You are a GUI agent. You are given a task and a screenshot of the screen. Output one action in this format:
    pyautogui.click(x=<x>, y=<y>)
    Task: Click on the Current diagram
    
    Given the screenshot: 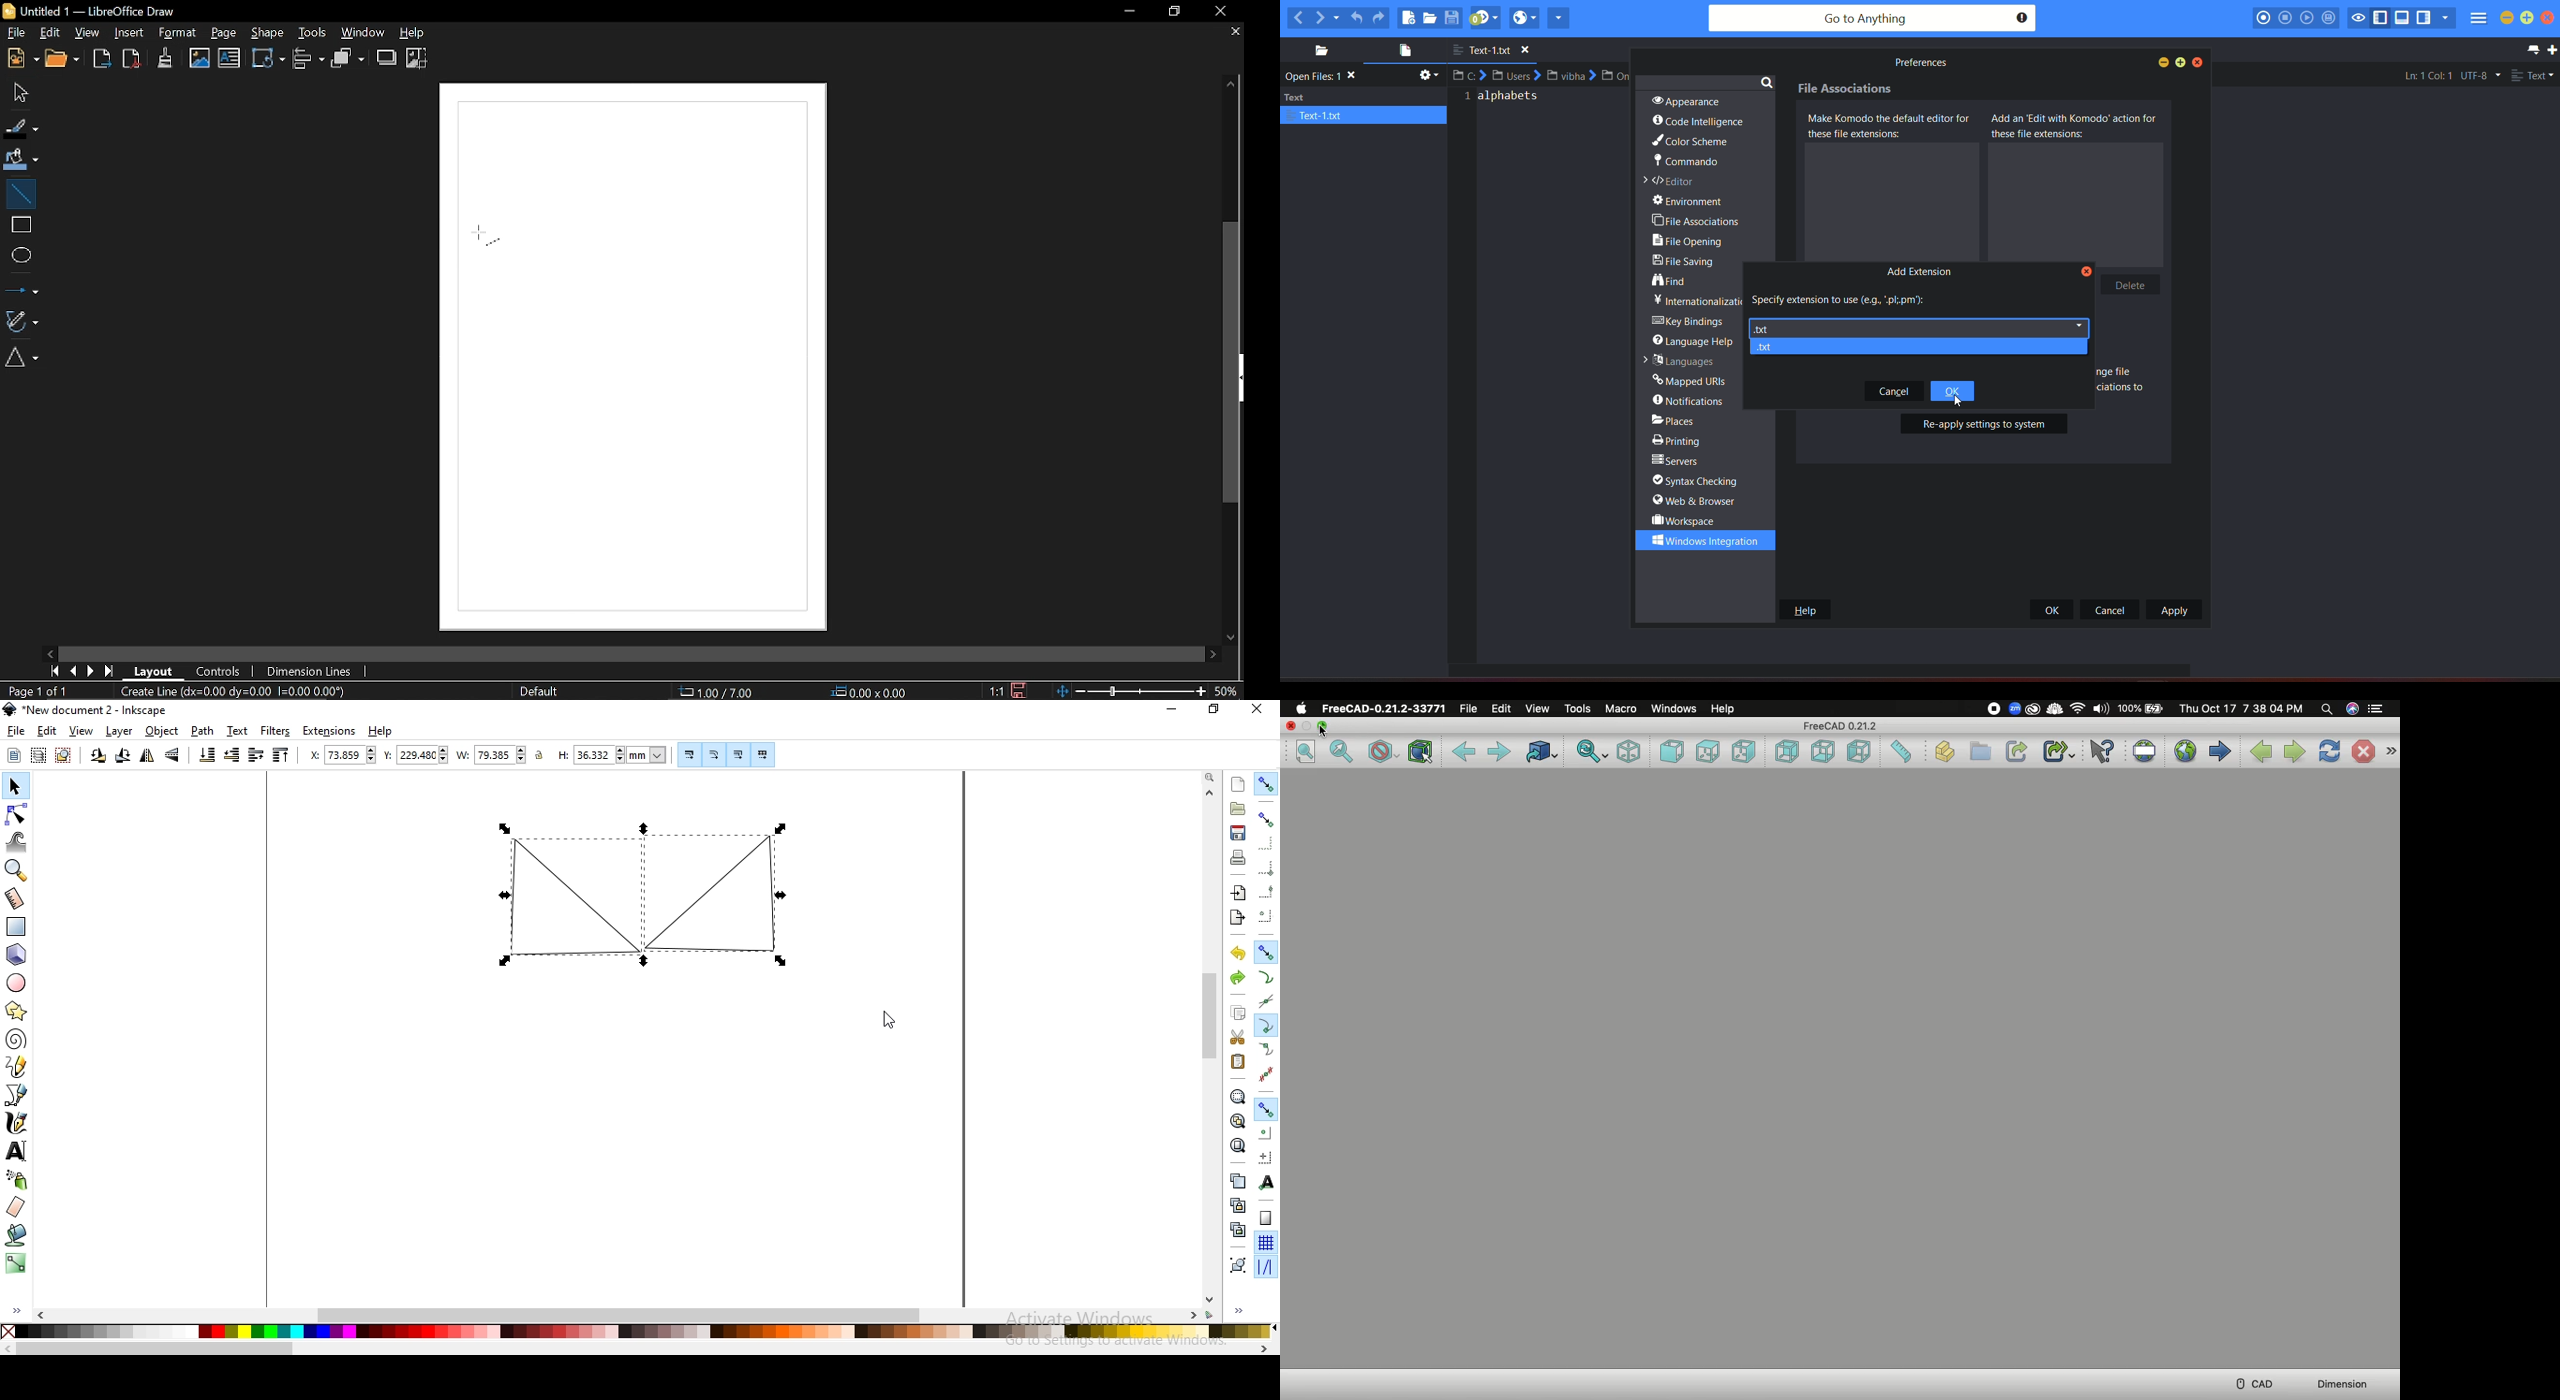 What is the action you would take?
    pyautogui.click(x=251, y=692)
    